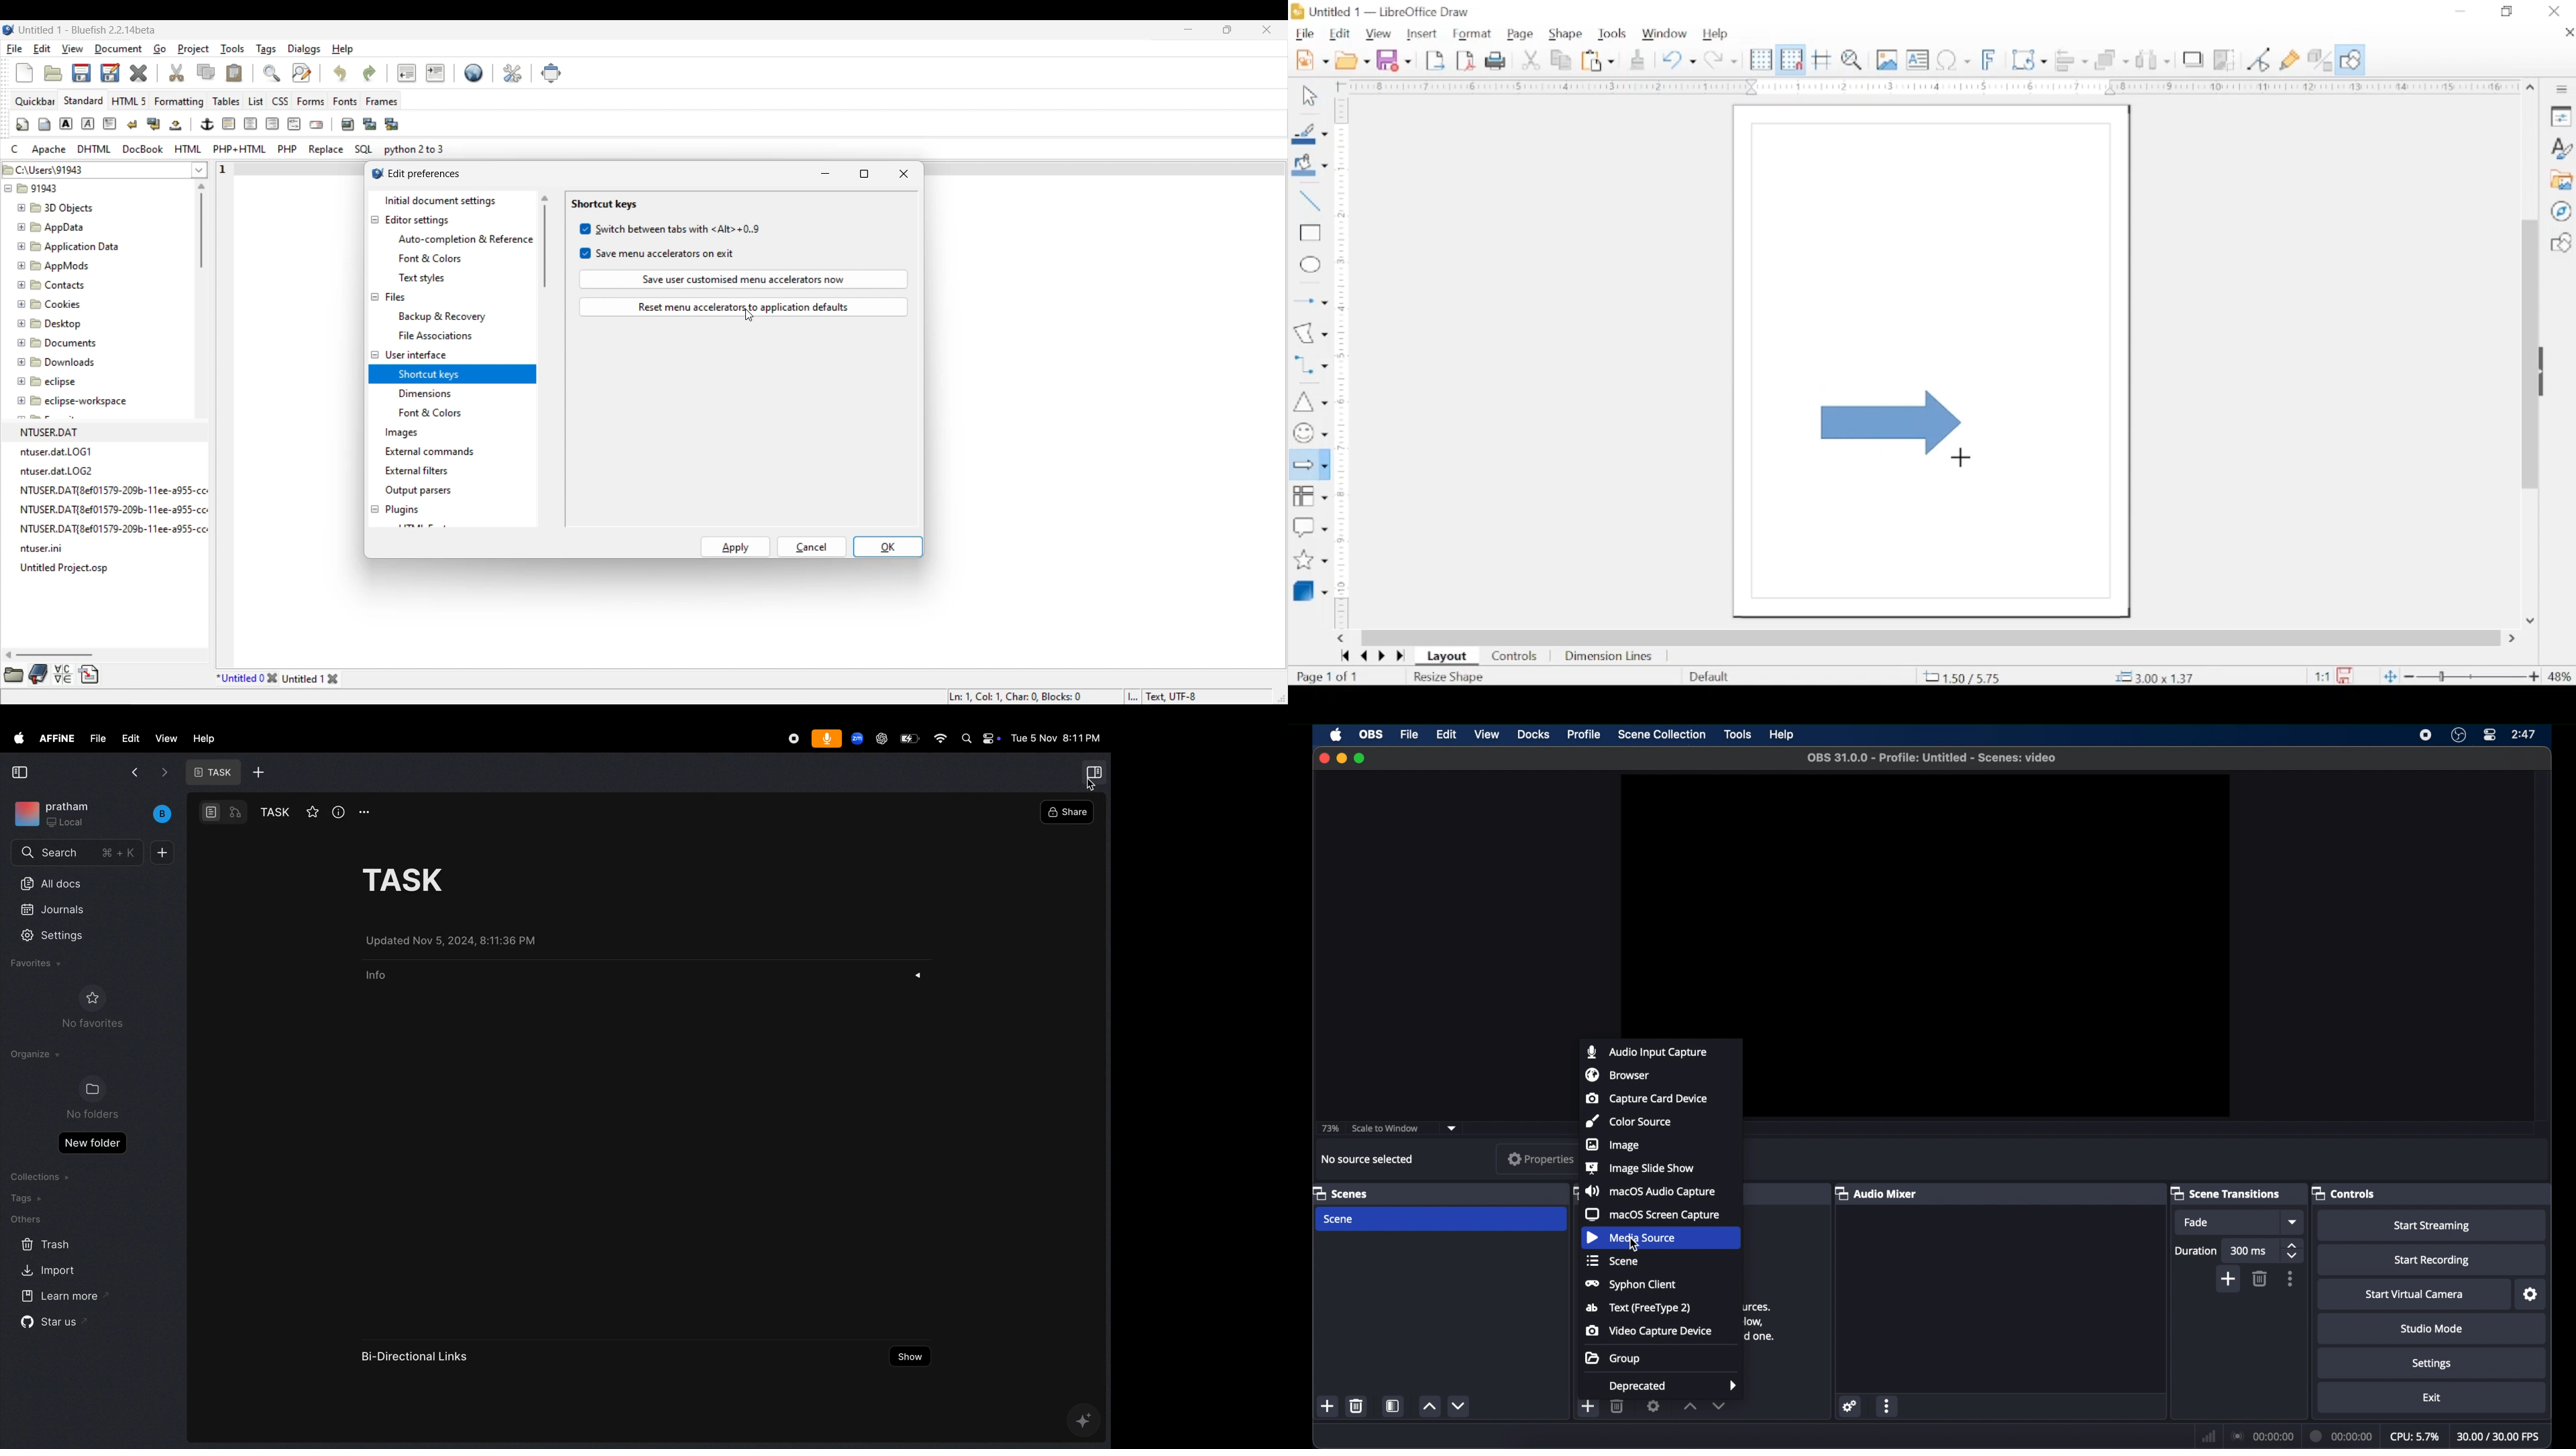 This screenshot has height=1456, width=2576. What do you see at coordinates (2225, 59) in the screenshot?
I see `crop image` at bounding box center [2225, 59].